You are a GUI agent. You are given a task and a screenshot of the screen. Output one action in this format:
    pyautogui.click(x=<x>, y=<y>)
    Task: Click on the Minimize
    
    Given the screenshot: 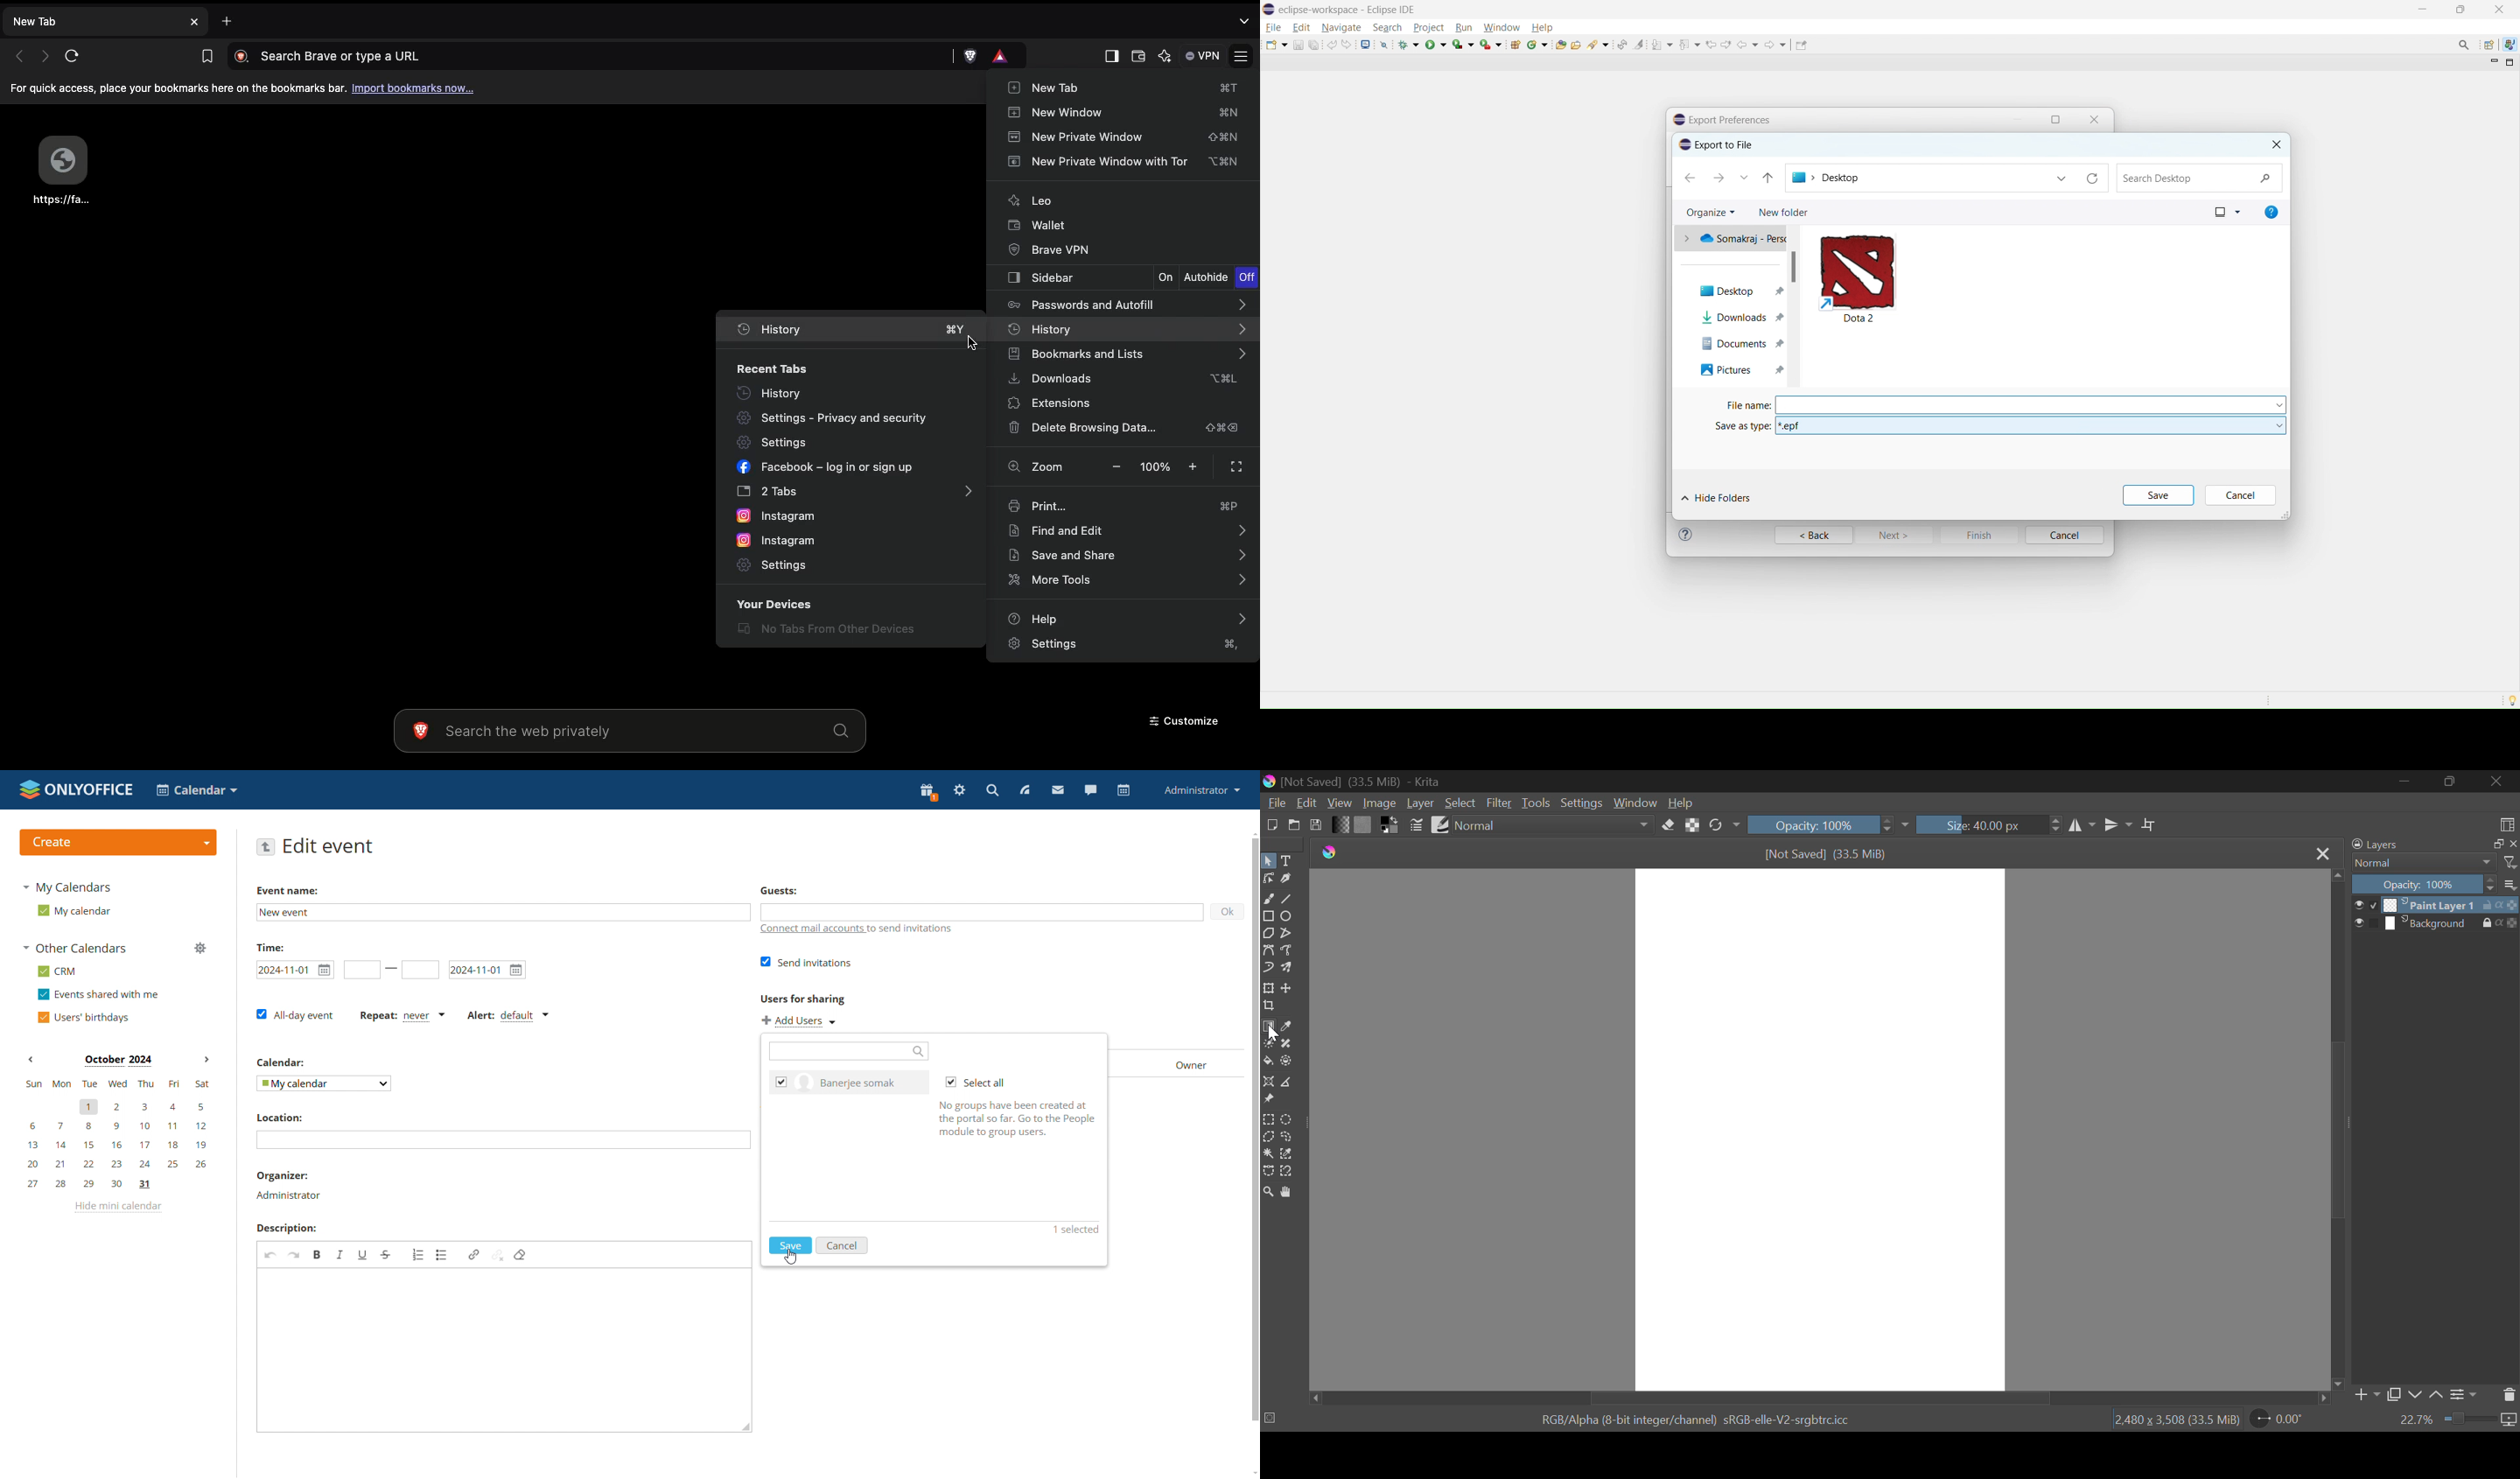 What is the action you would take?
    pyautogui.click(x=2452, y=783)
    